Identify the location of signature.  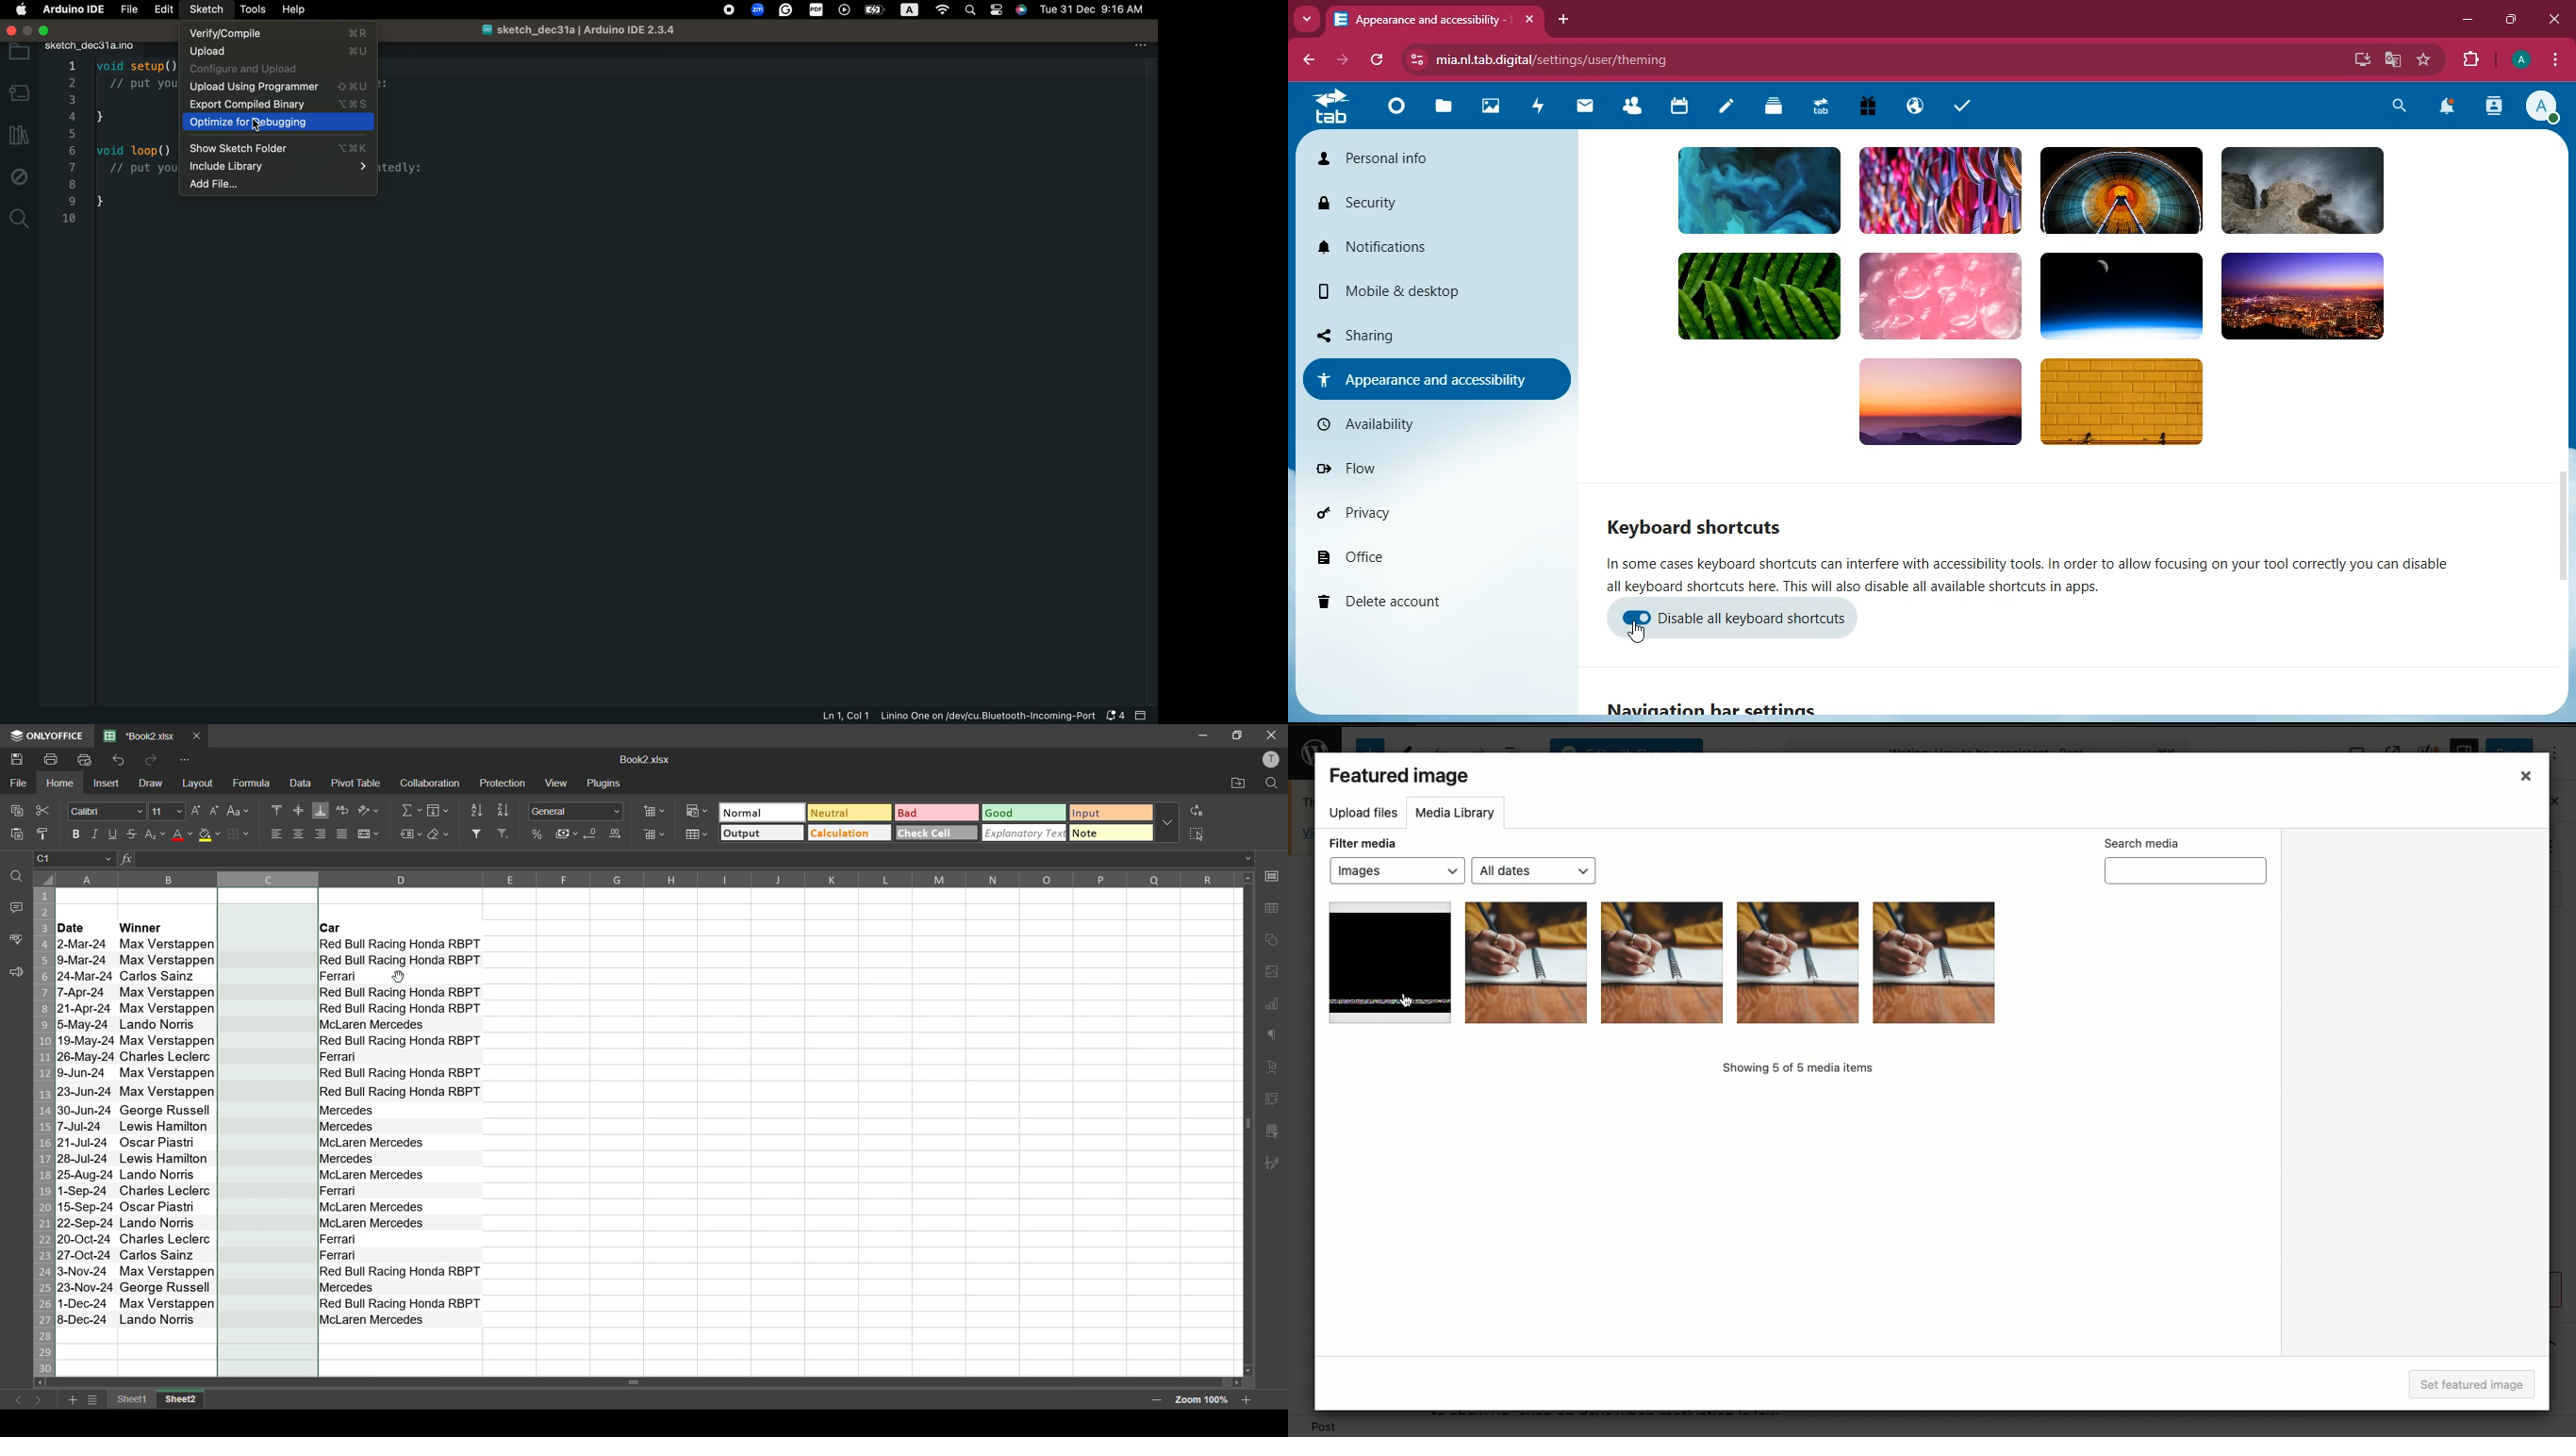
(1273, 1167).